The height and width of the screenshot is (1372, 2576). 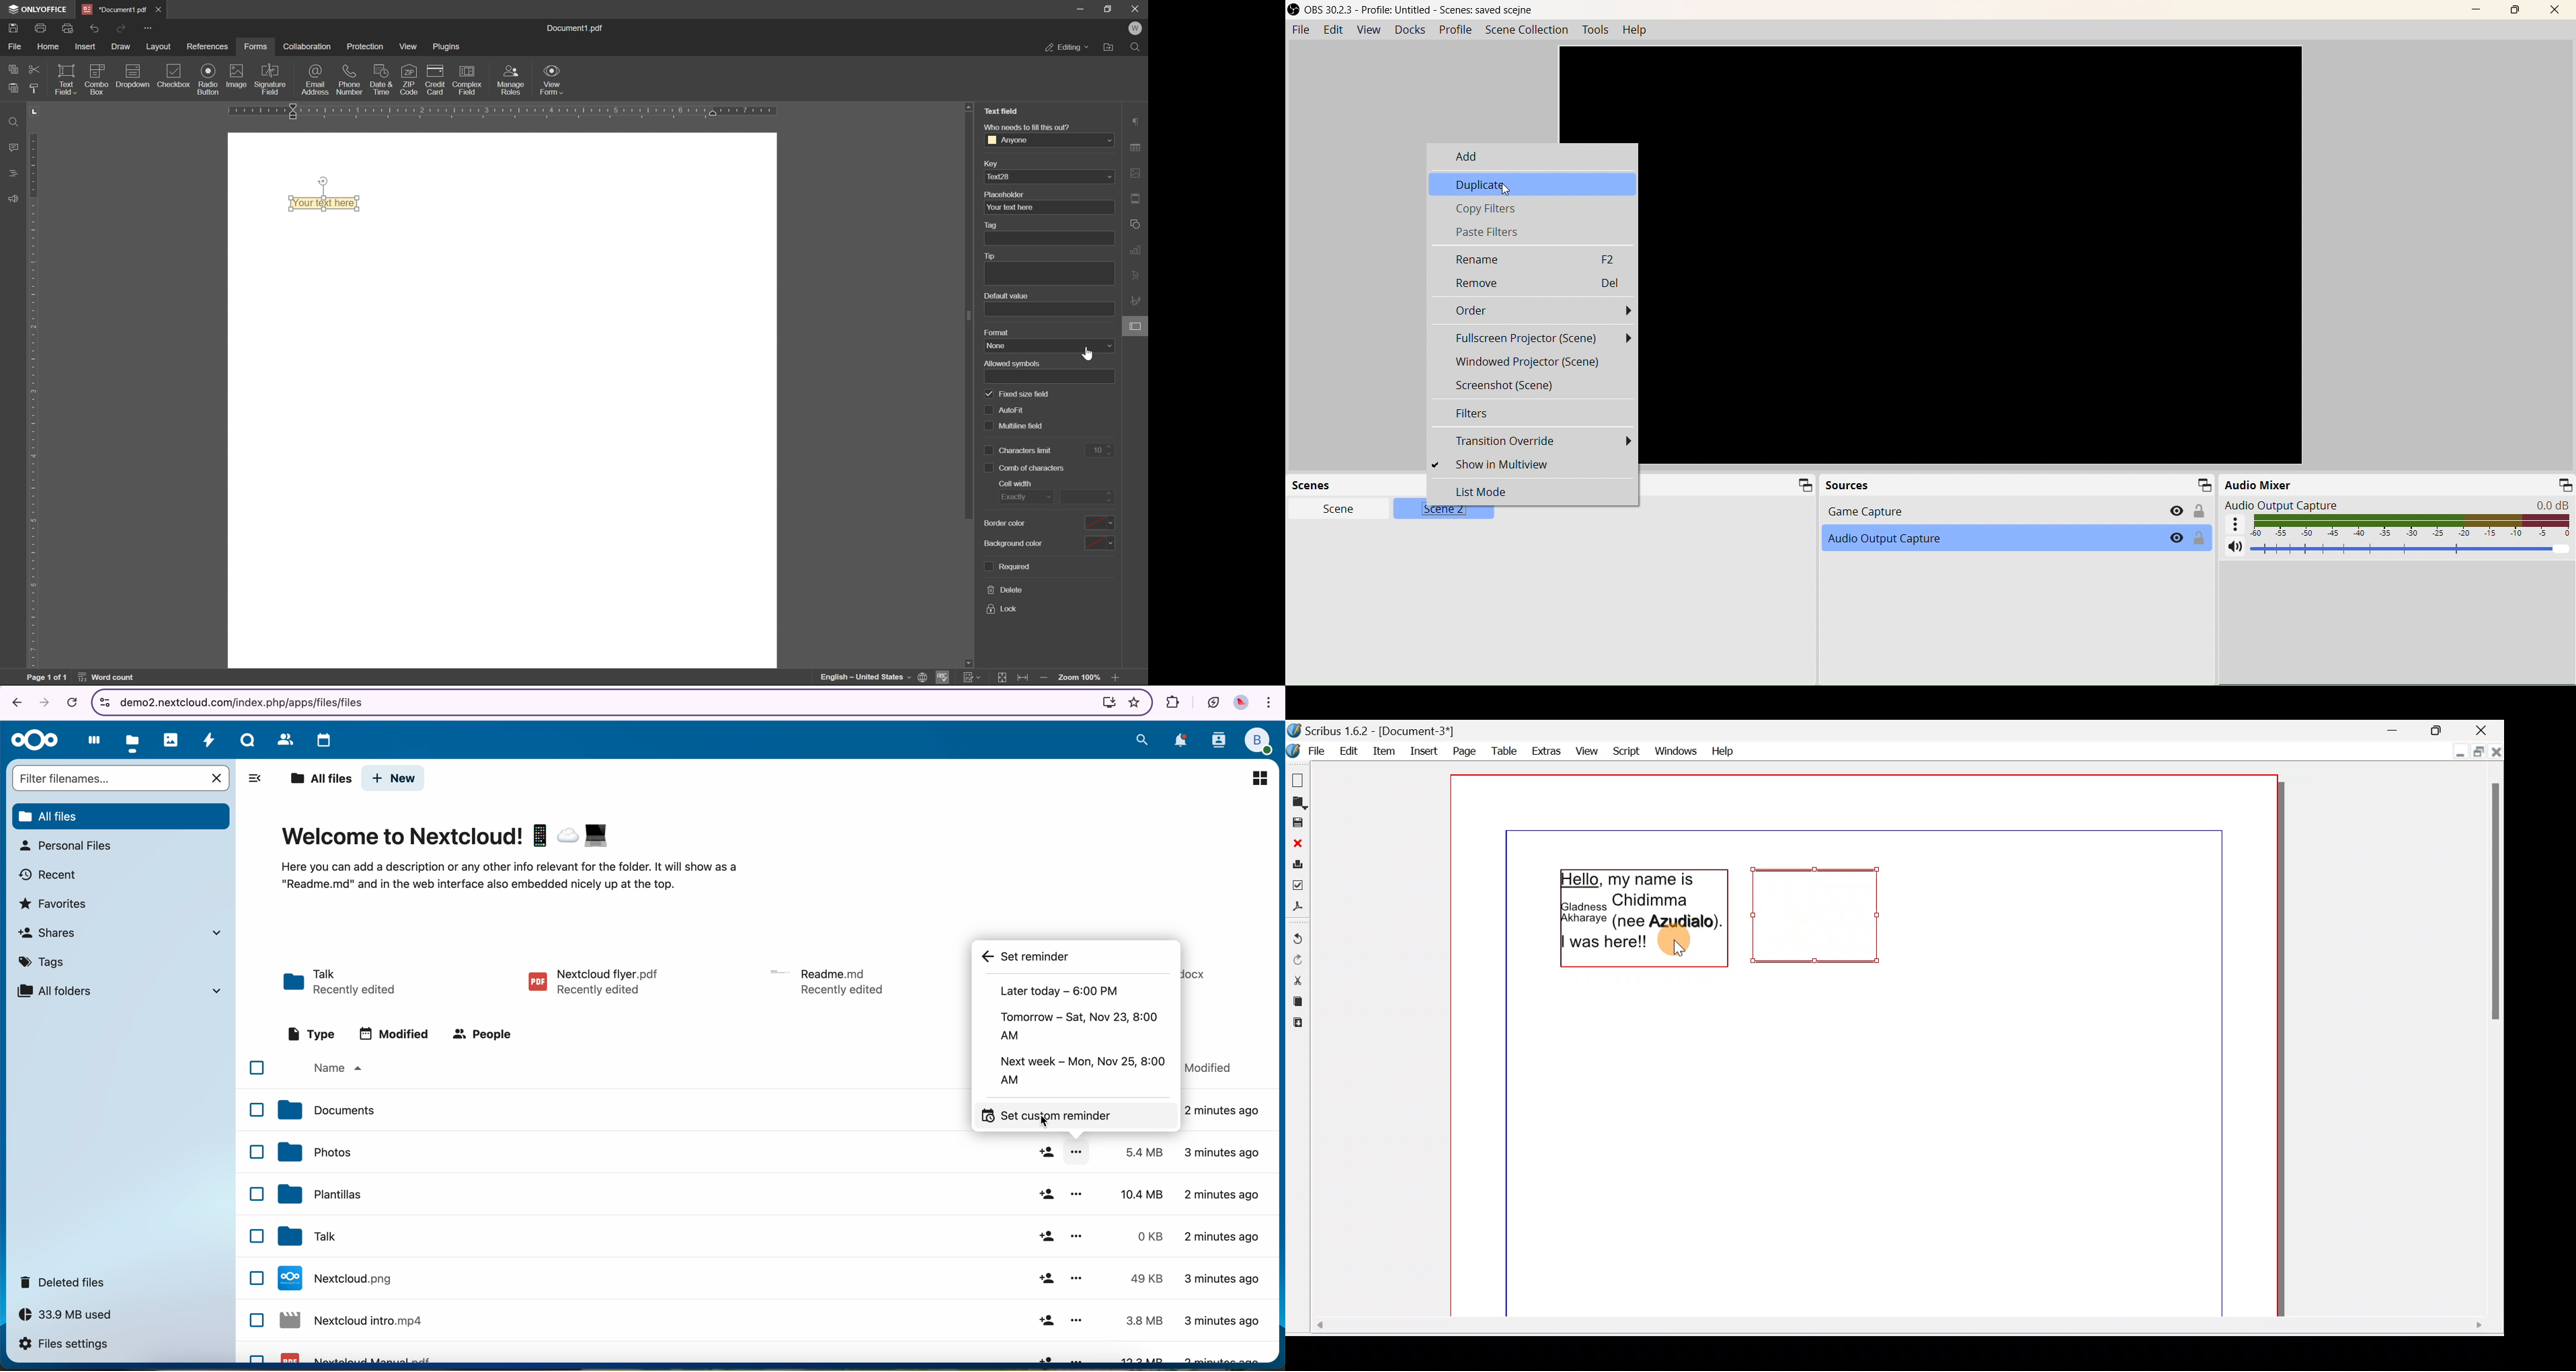 I want to click on cancel, so click(x=72, y=703).